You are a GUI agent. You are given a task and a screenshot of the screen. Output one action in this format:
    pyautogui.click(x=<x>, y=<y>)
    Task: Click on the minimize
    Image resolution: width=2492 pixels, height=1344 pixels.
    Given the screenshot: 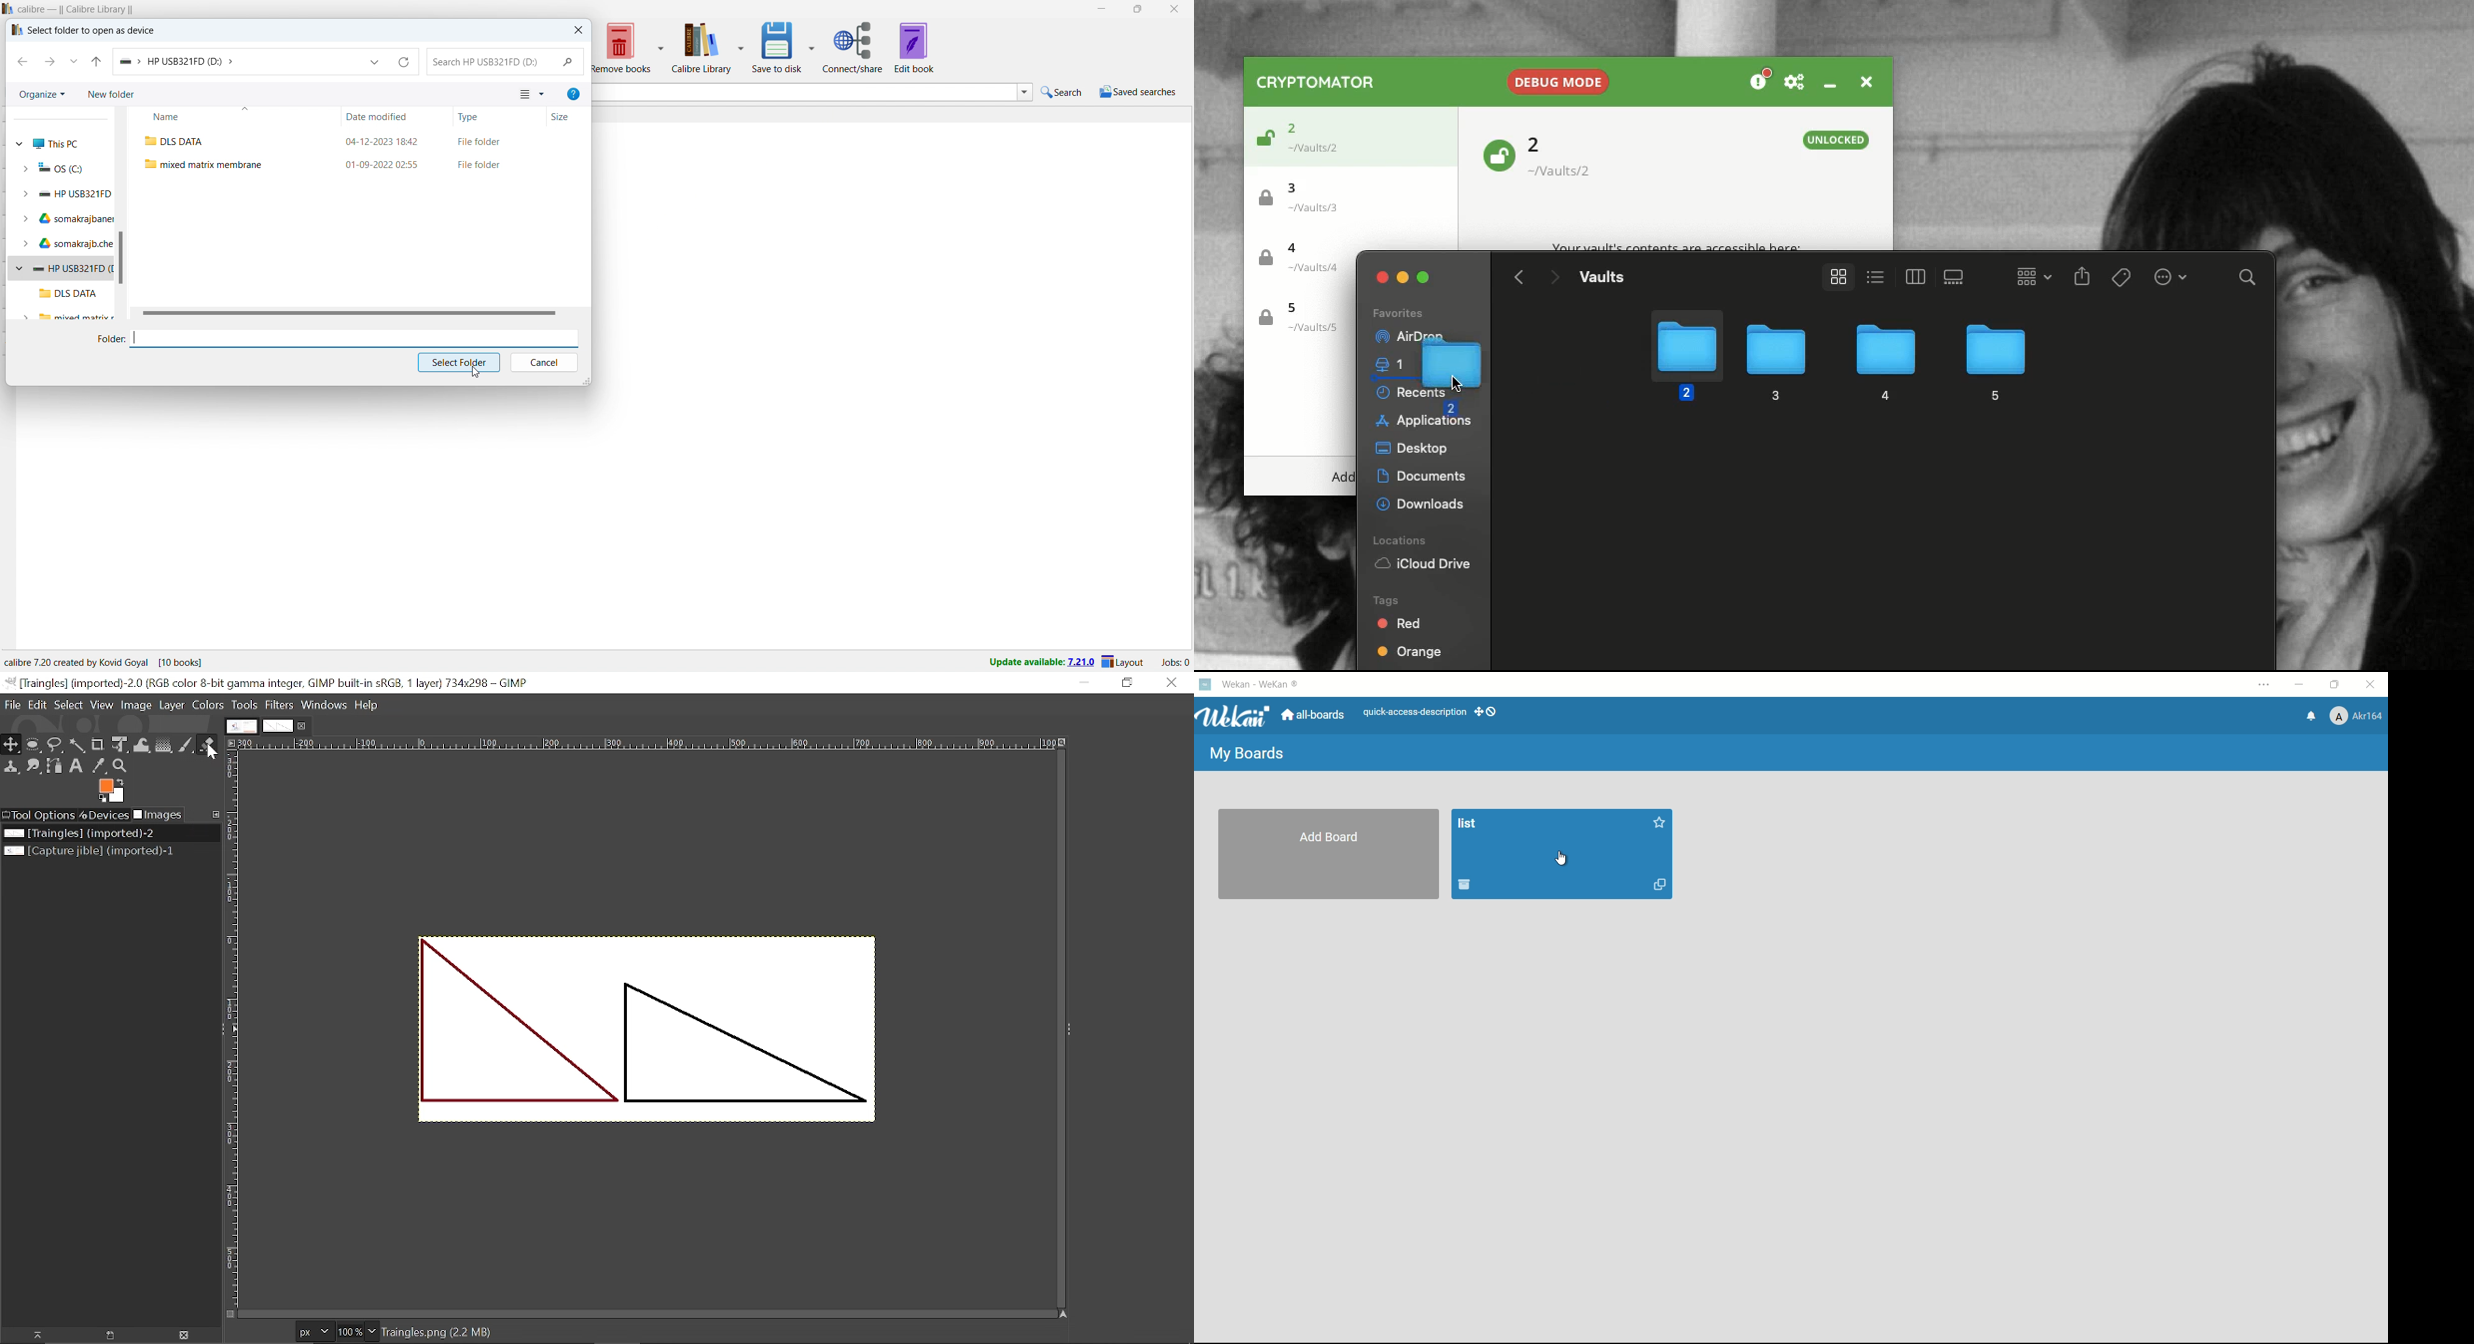 What is the action you would take?
    pyautogui.click(x=2300, y=686)
    